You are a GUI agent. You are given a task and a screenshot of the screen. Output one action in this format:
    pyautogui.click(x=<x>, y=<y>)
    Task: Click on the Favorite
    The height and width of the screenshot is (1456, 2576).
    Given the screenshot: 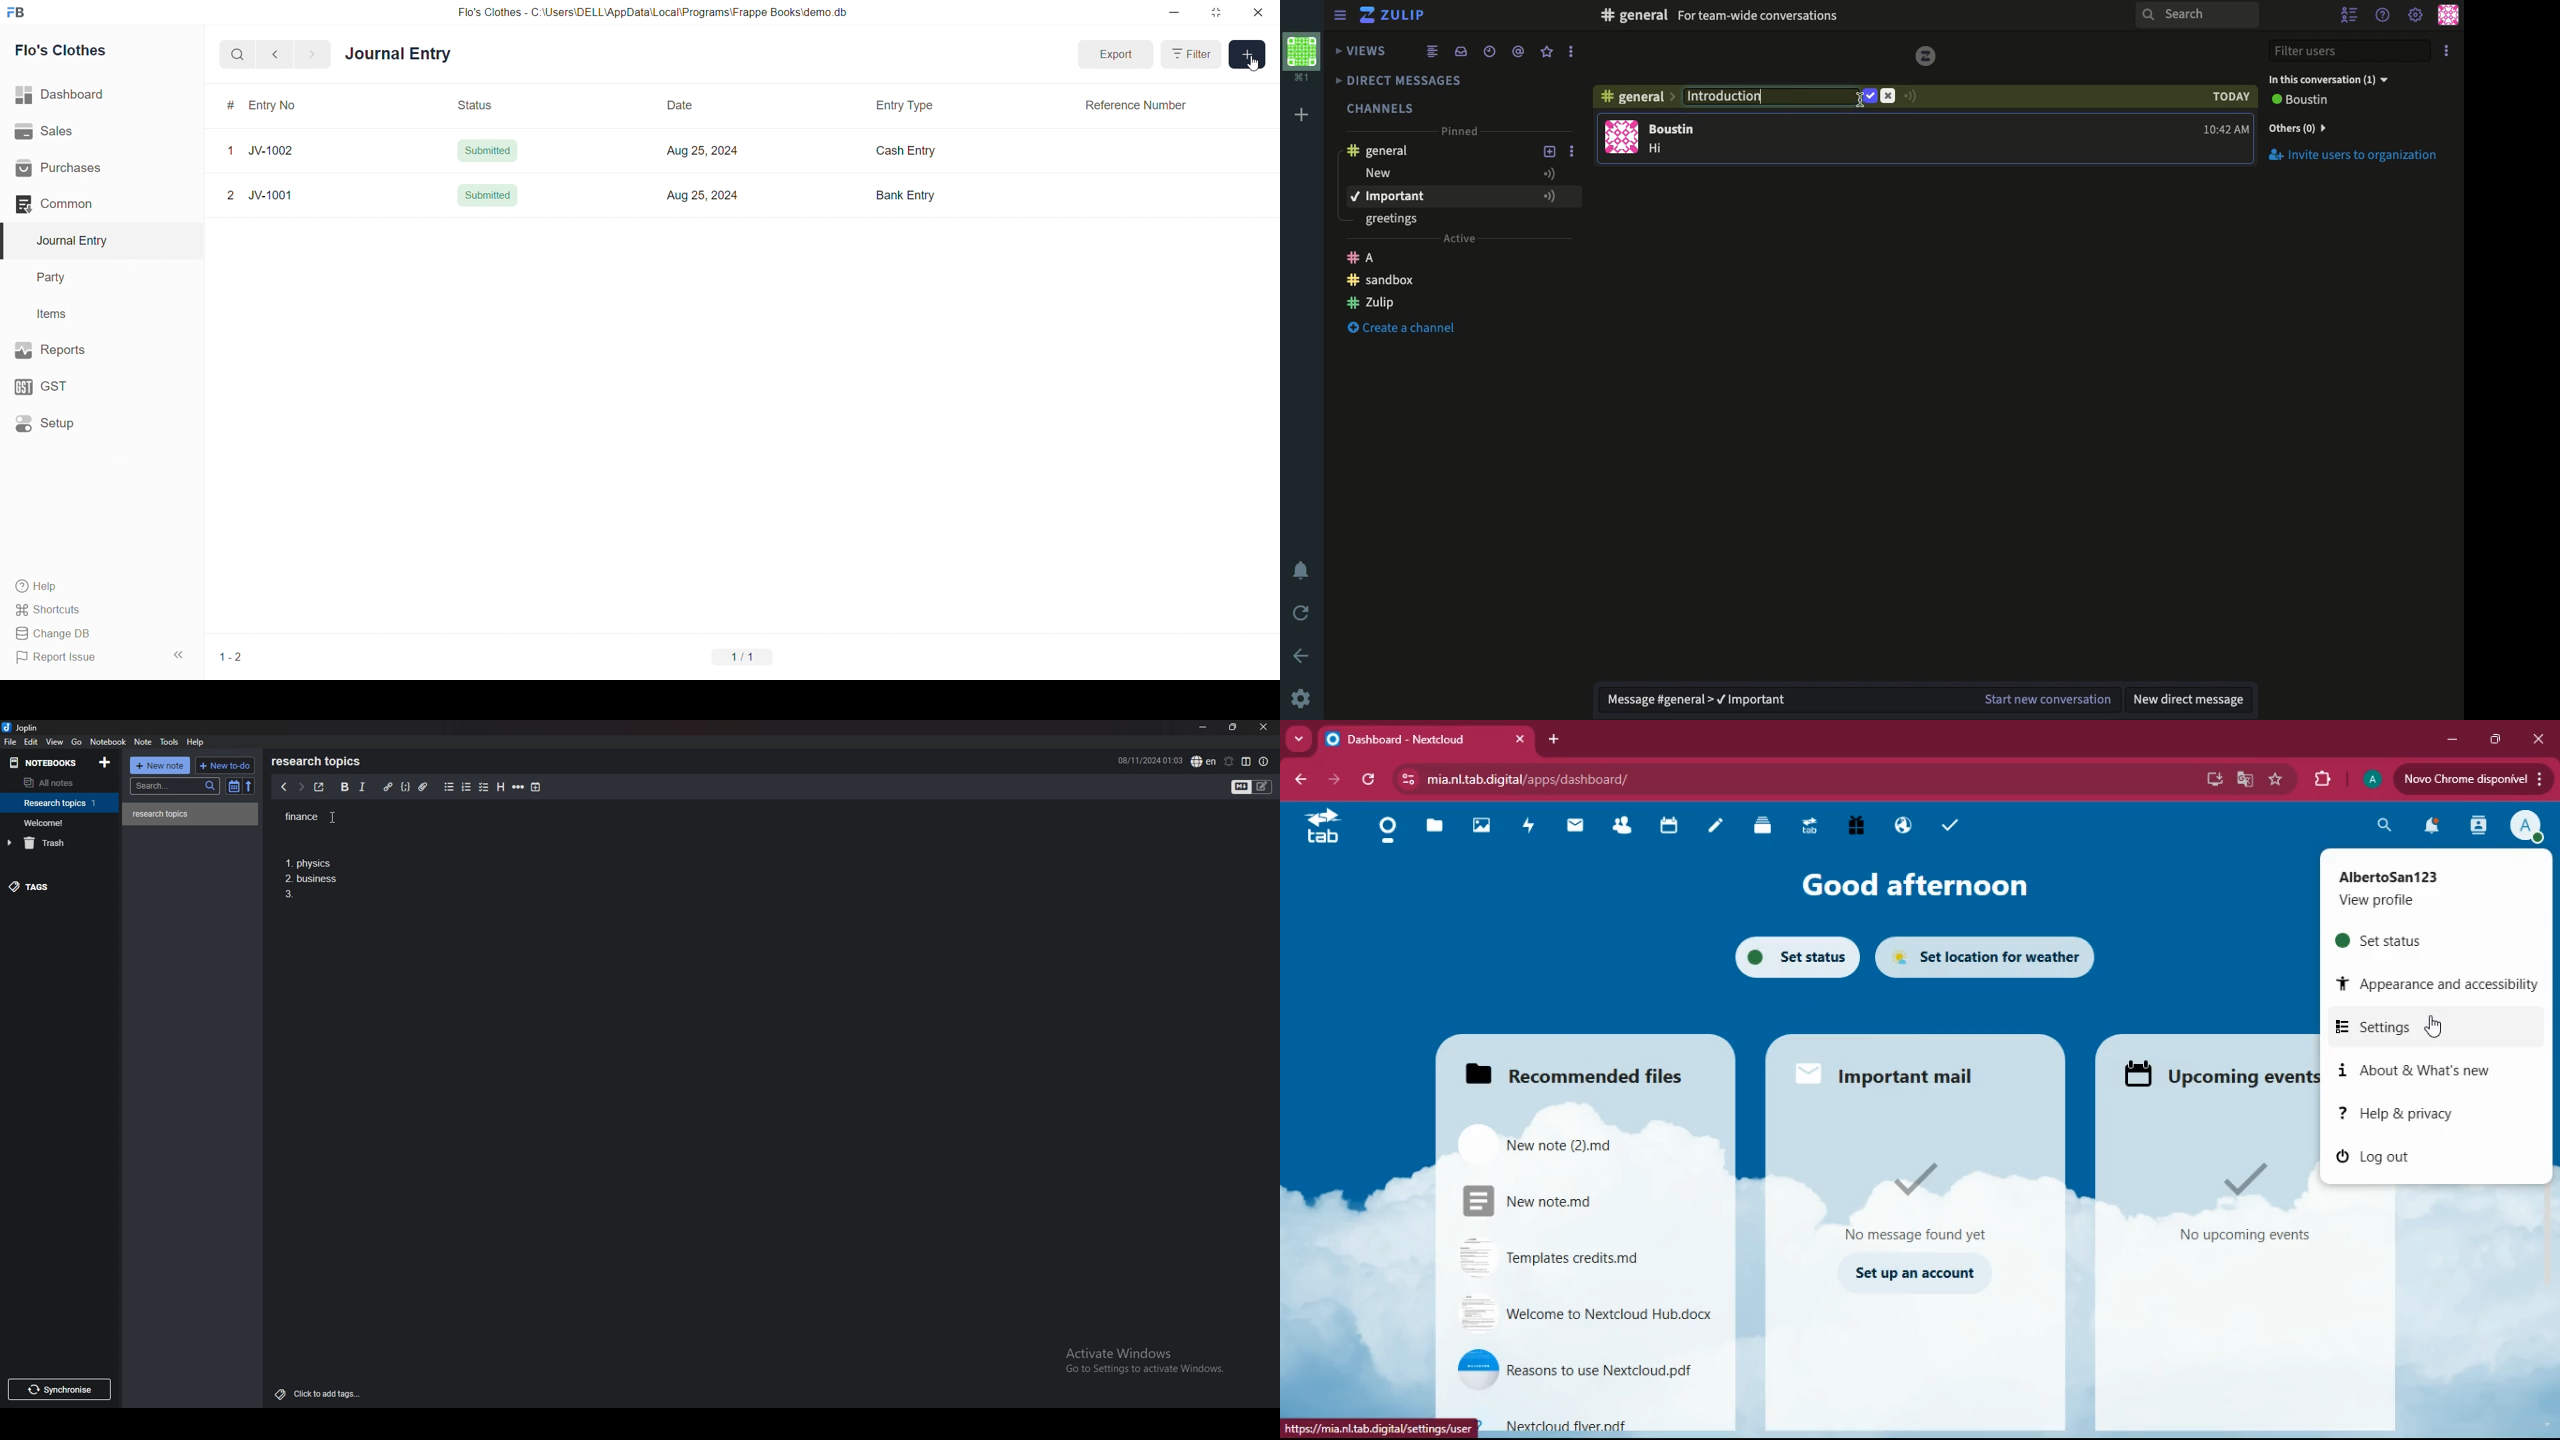 What is the action you would take?
    pyautogui.click(x=1548, y=52)
    